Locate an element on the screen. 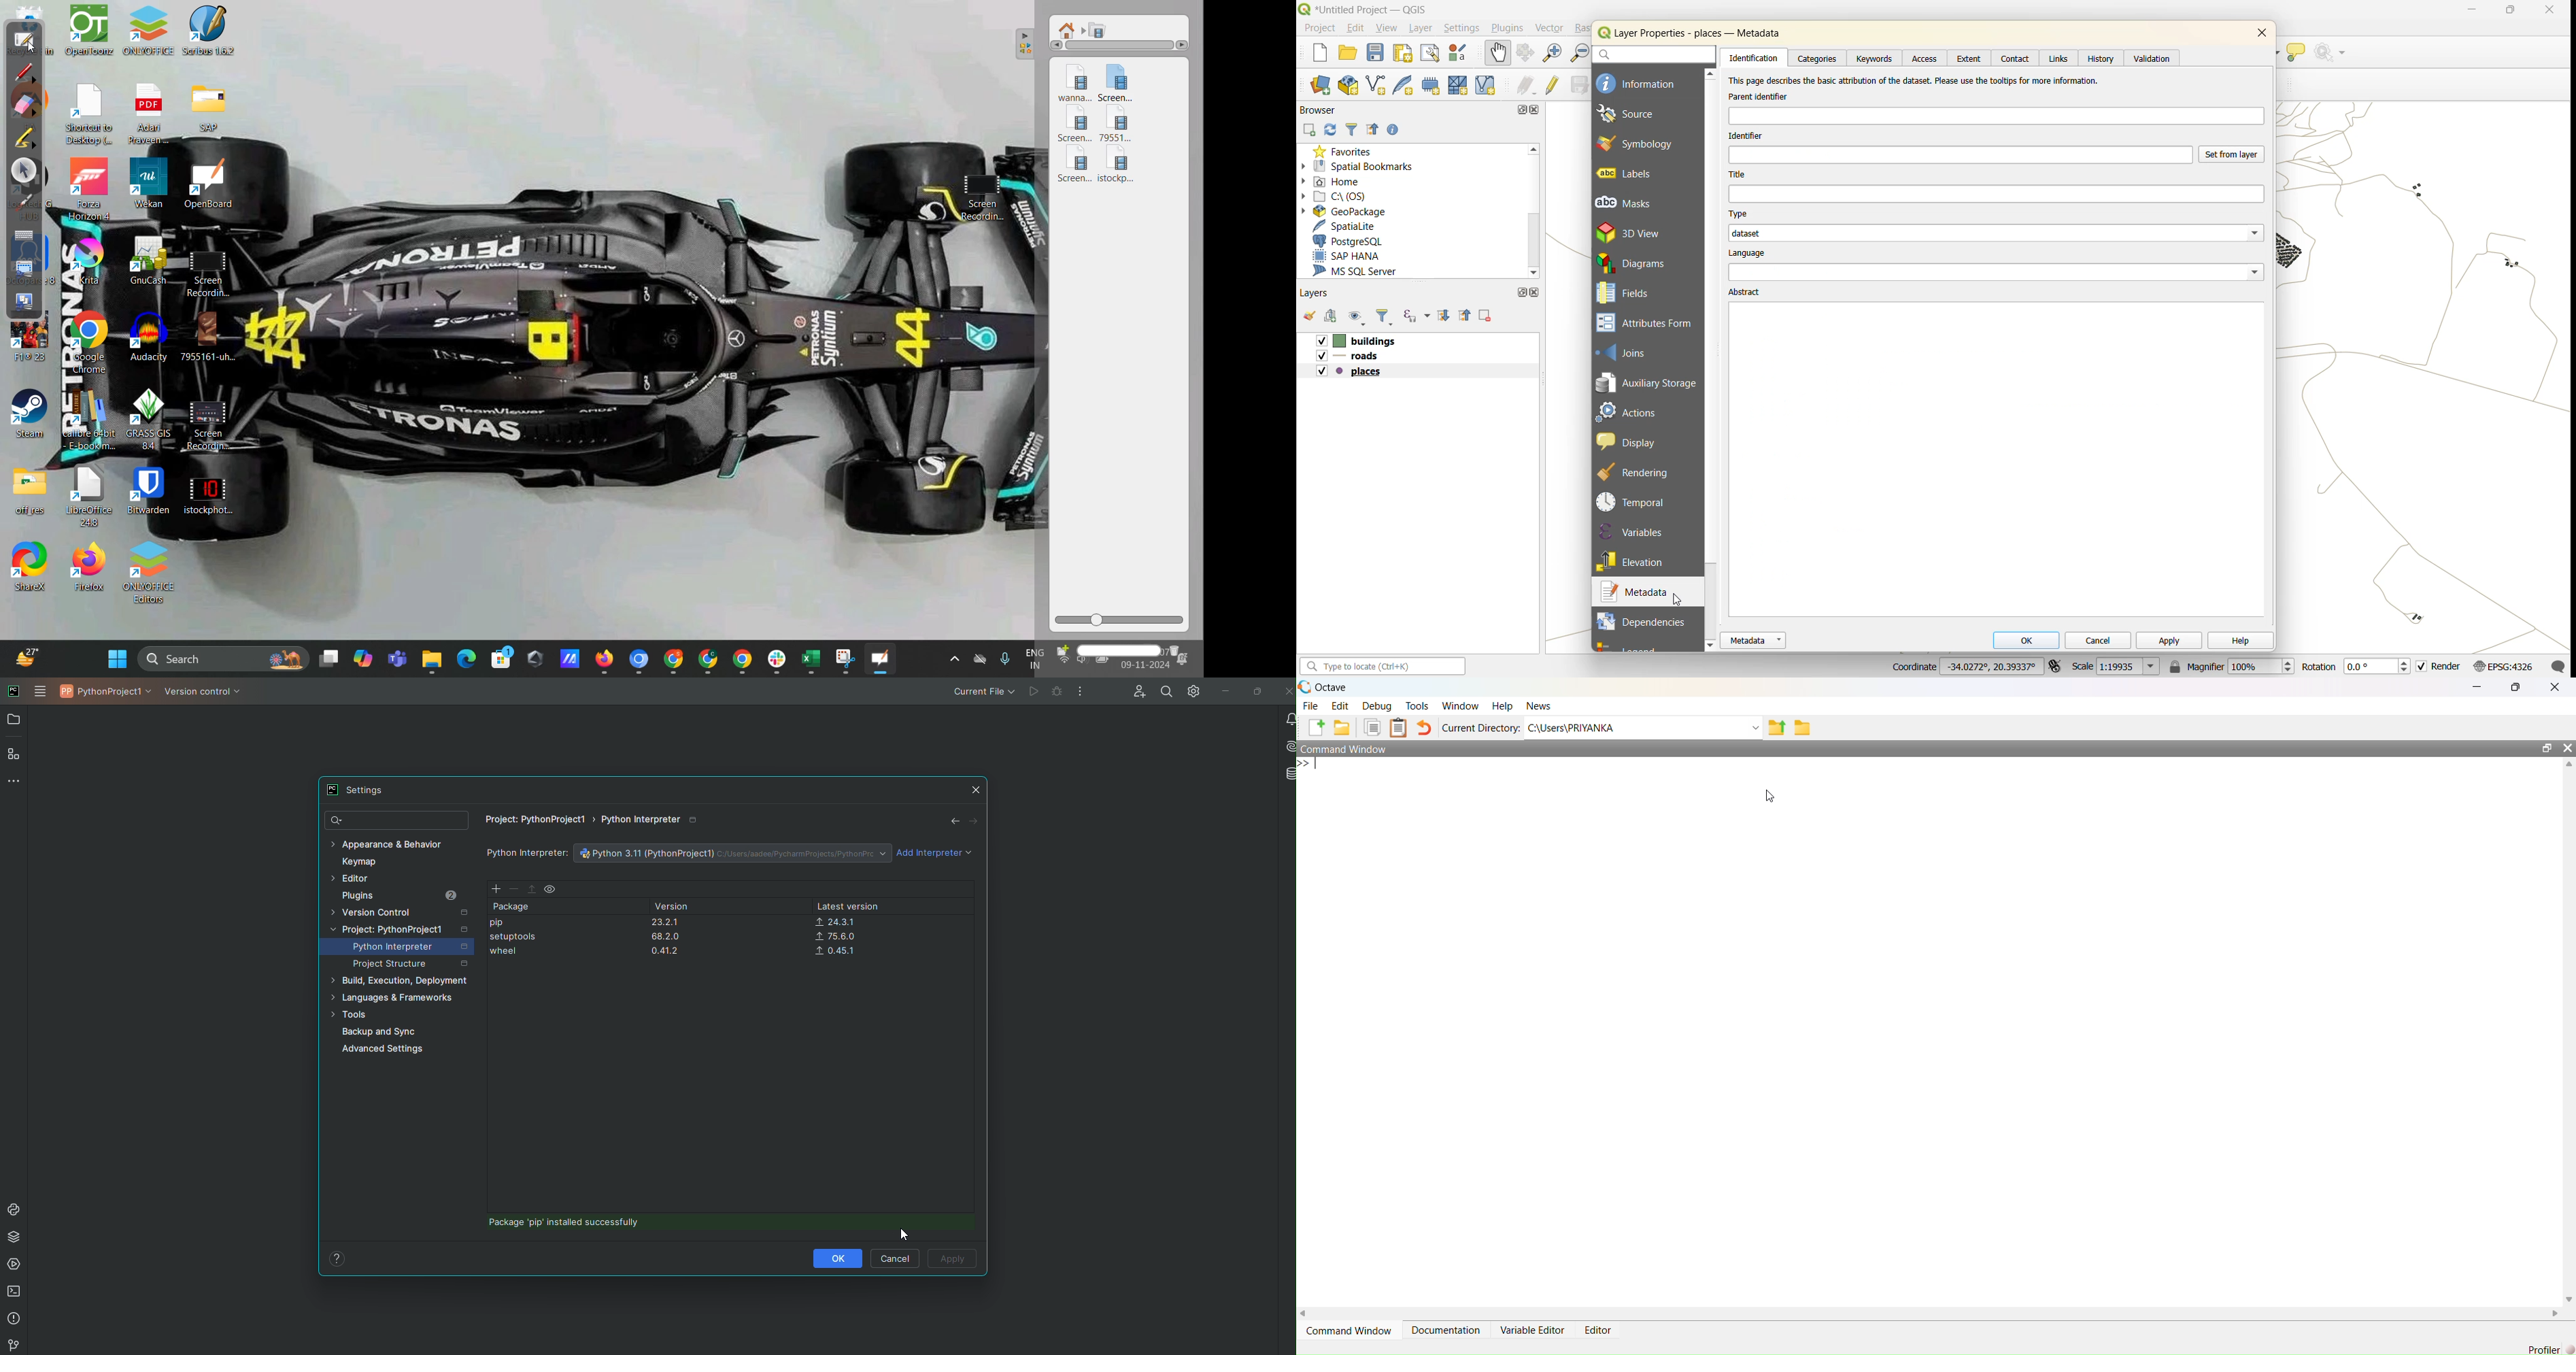 Image resolution: width=2576 pixels, height=1372 pixels. Minimized google chrome is located at coordinates (677, 659).